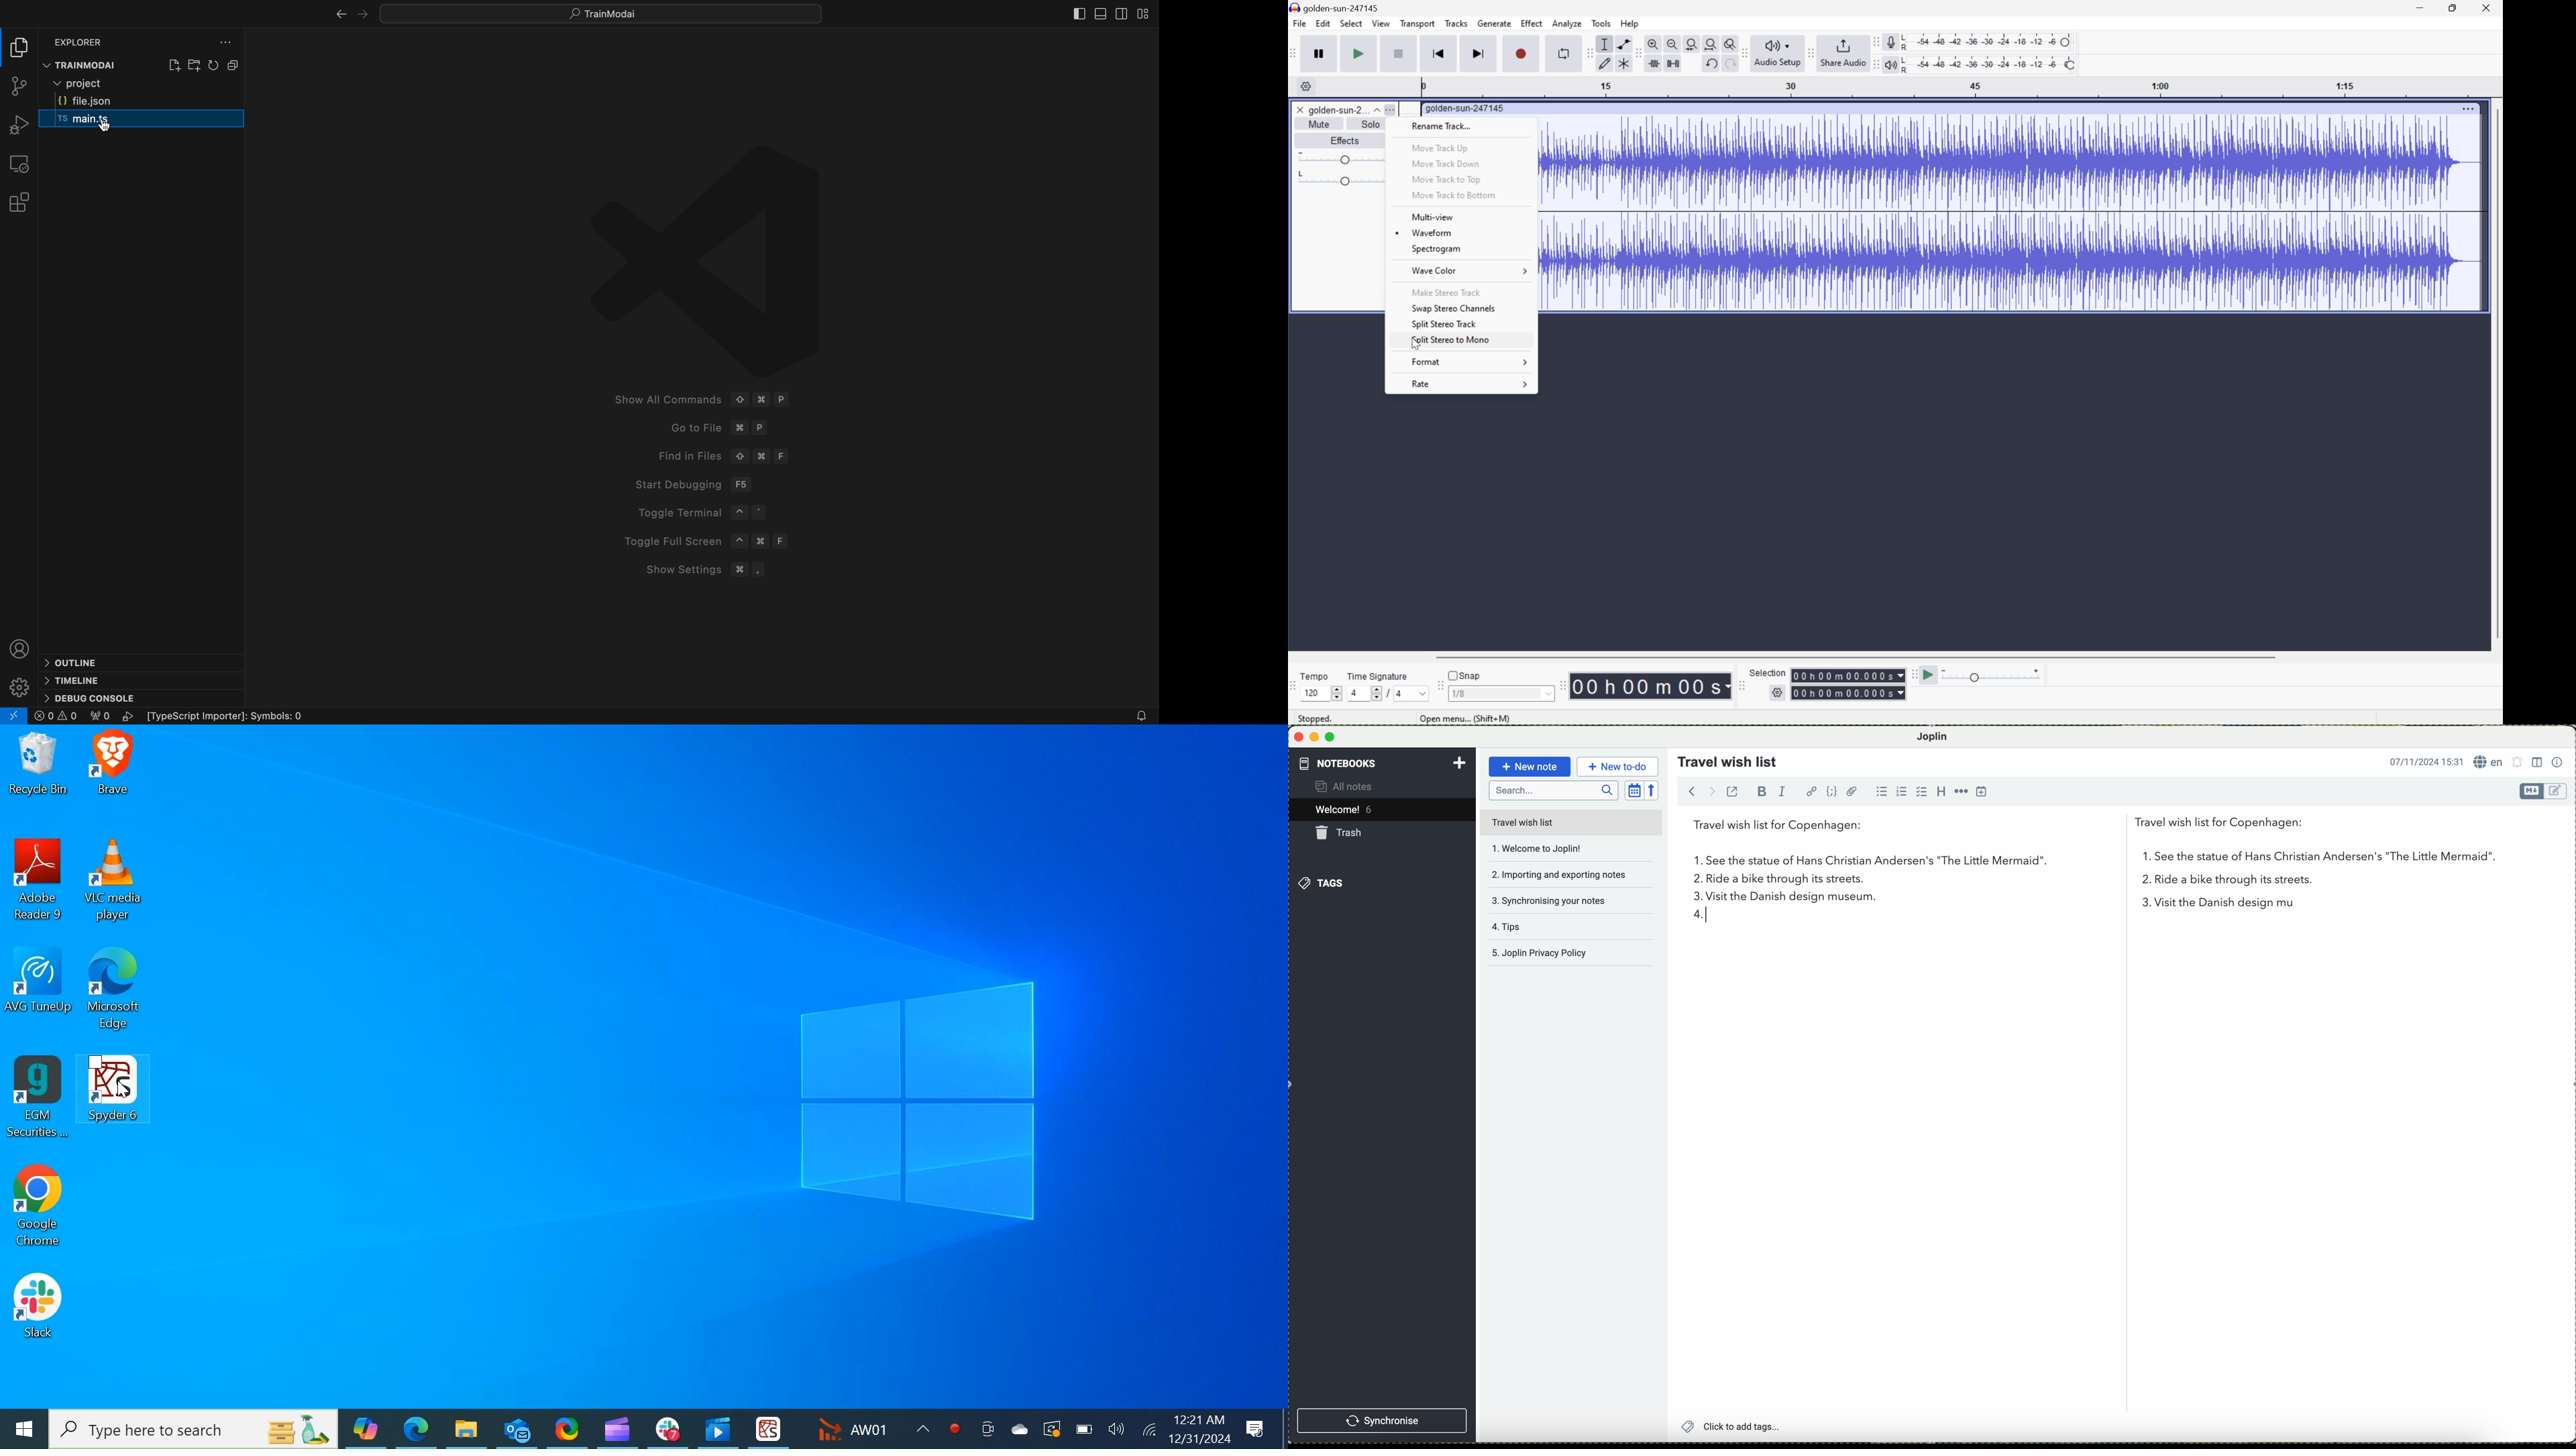 This screenshot has height=1456, width=2576. I want to click on EGM Securities Desktop Icon, so click(37, 1102).